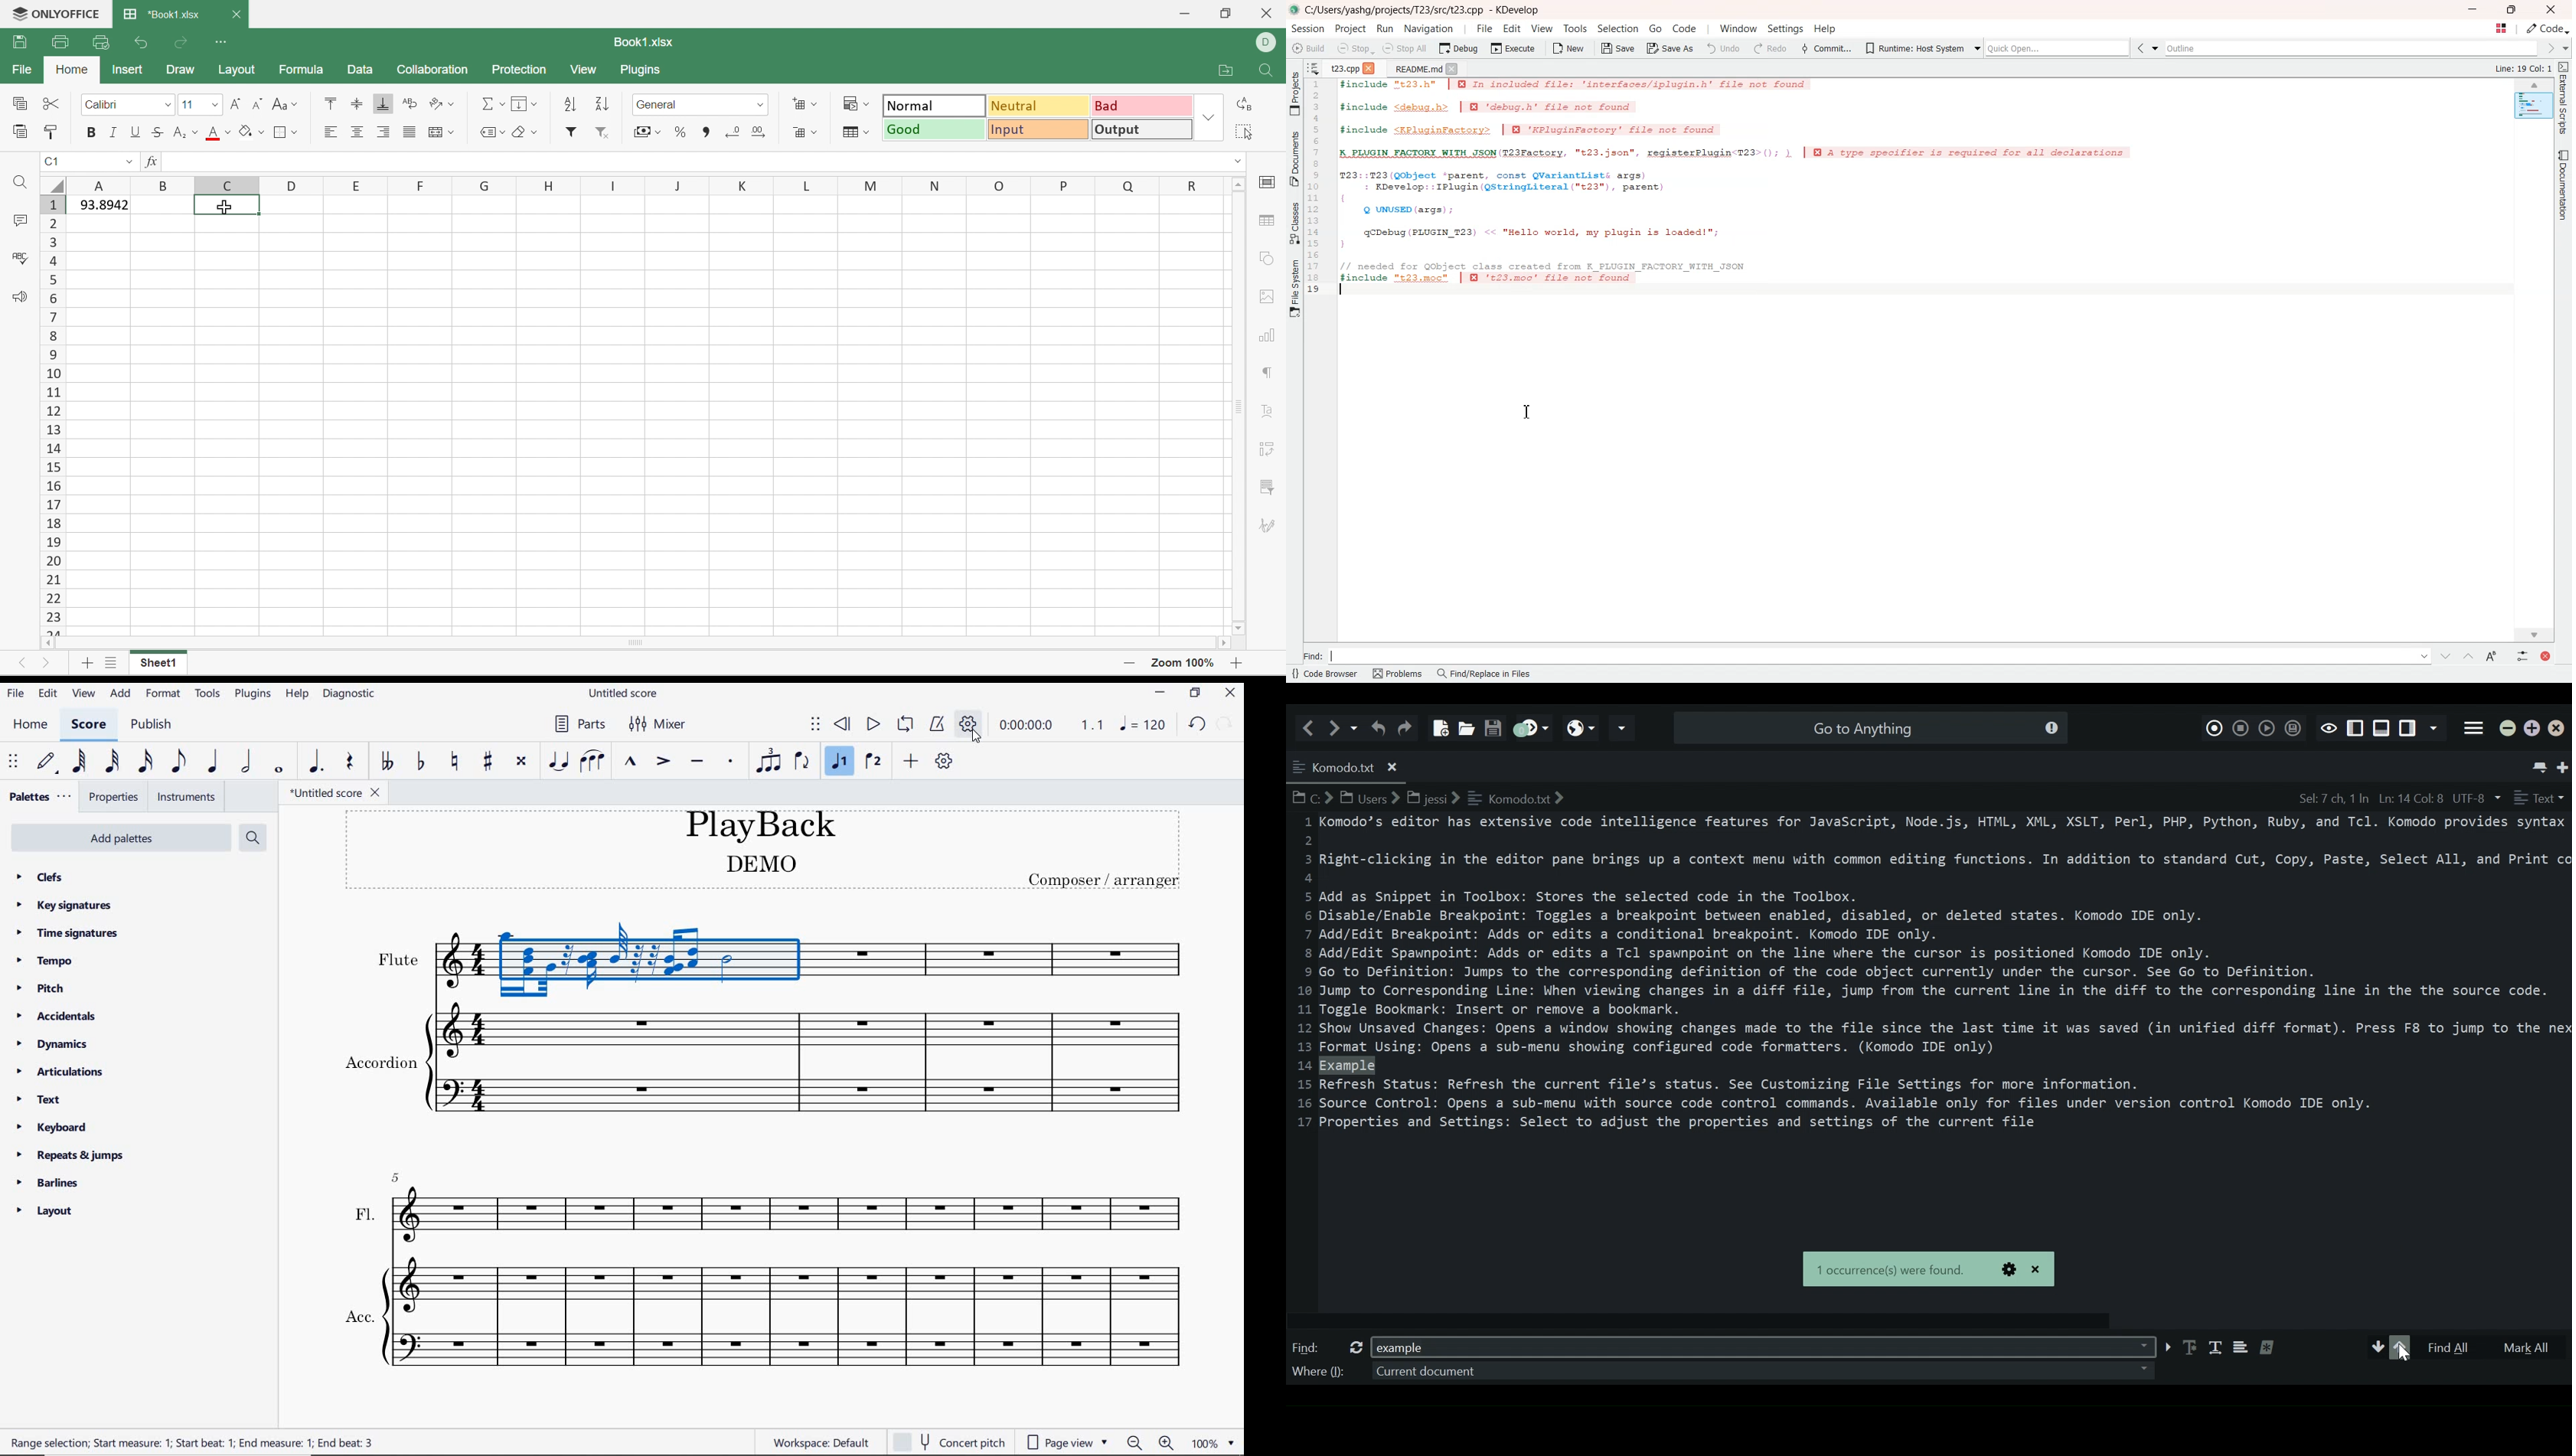 This screenshot has height=1456, width=2576. I want to click on select to move, so click(814, 725).